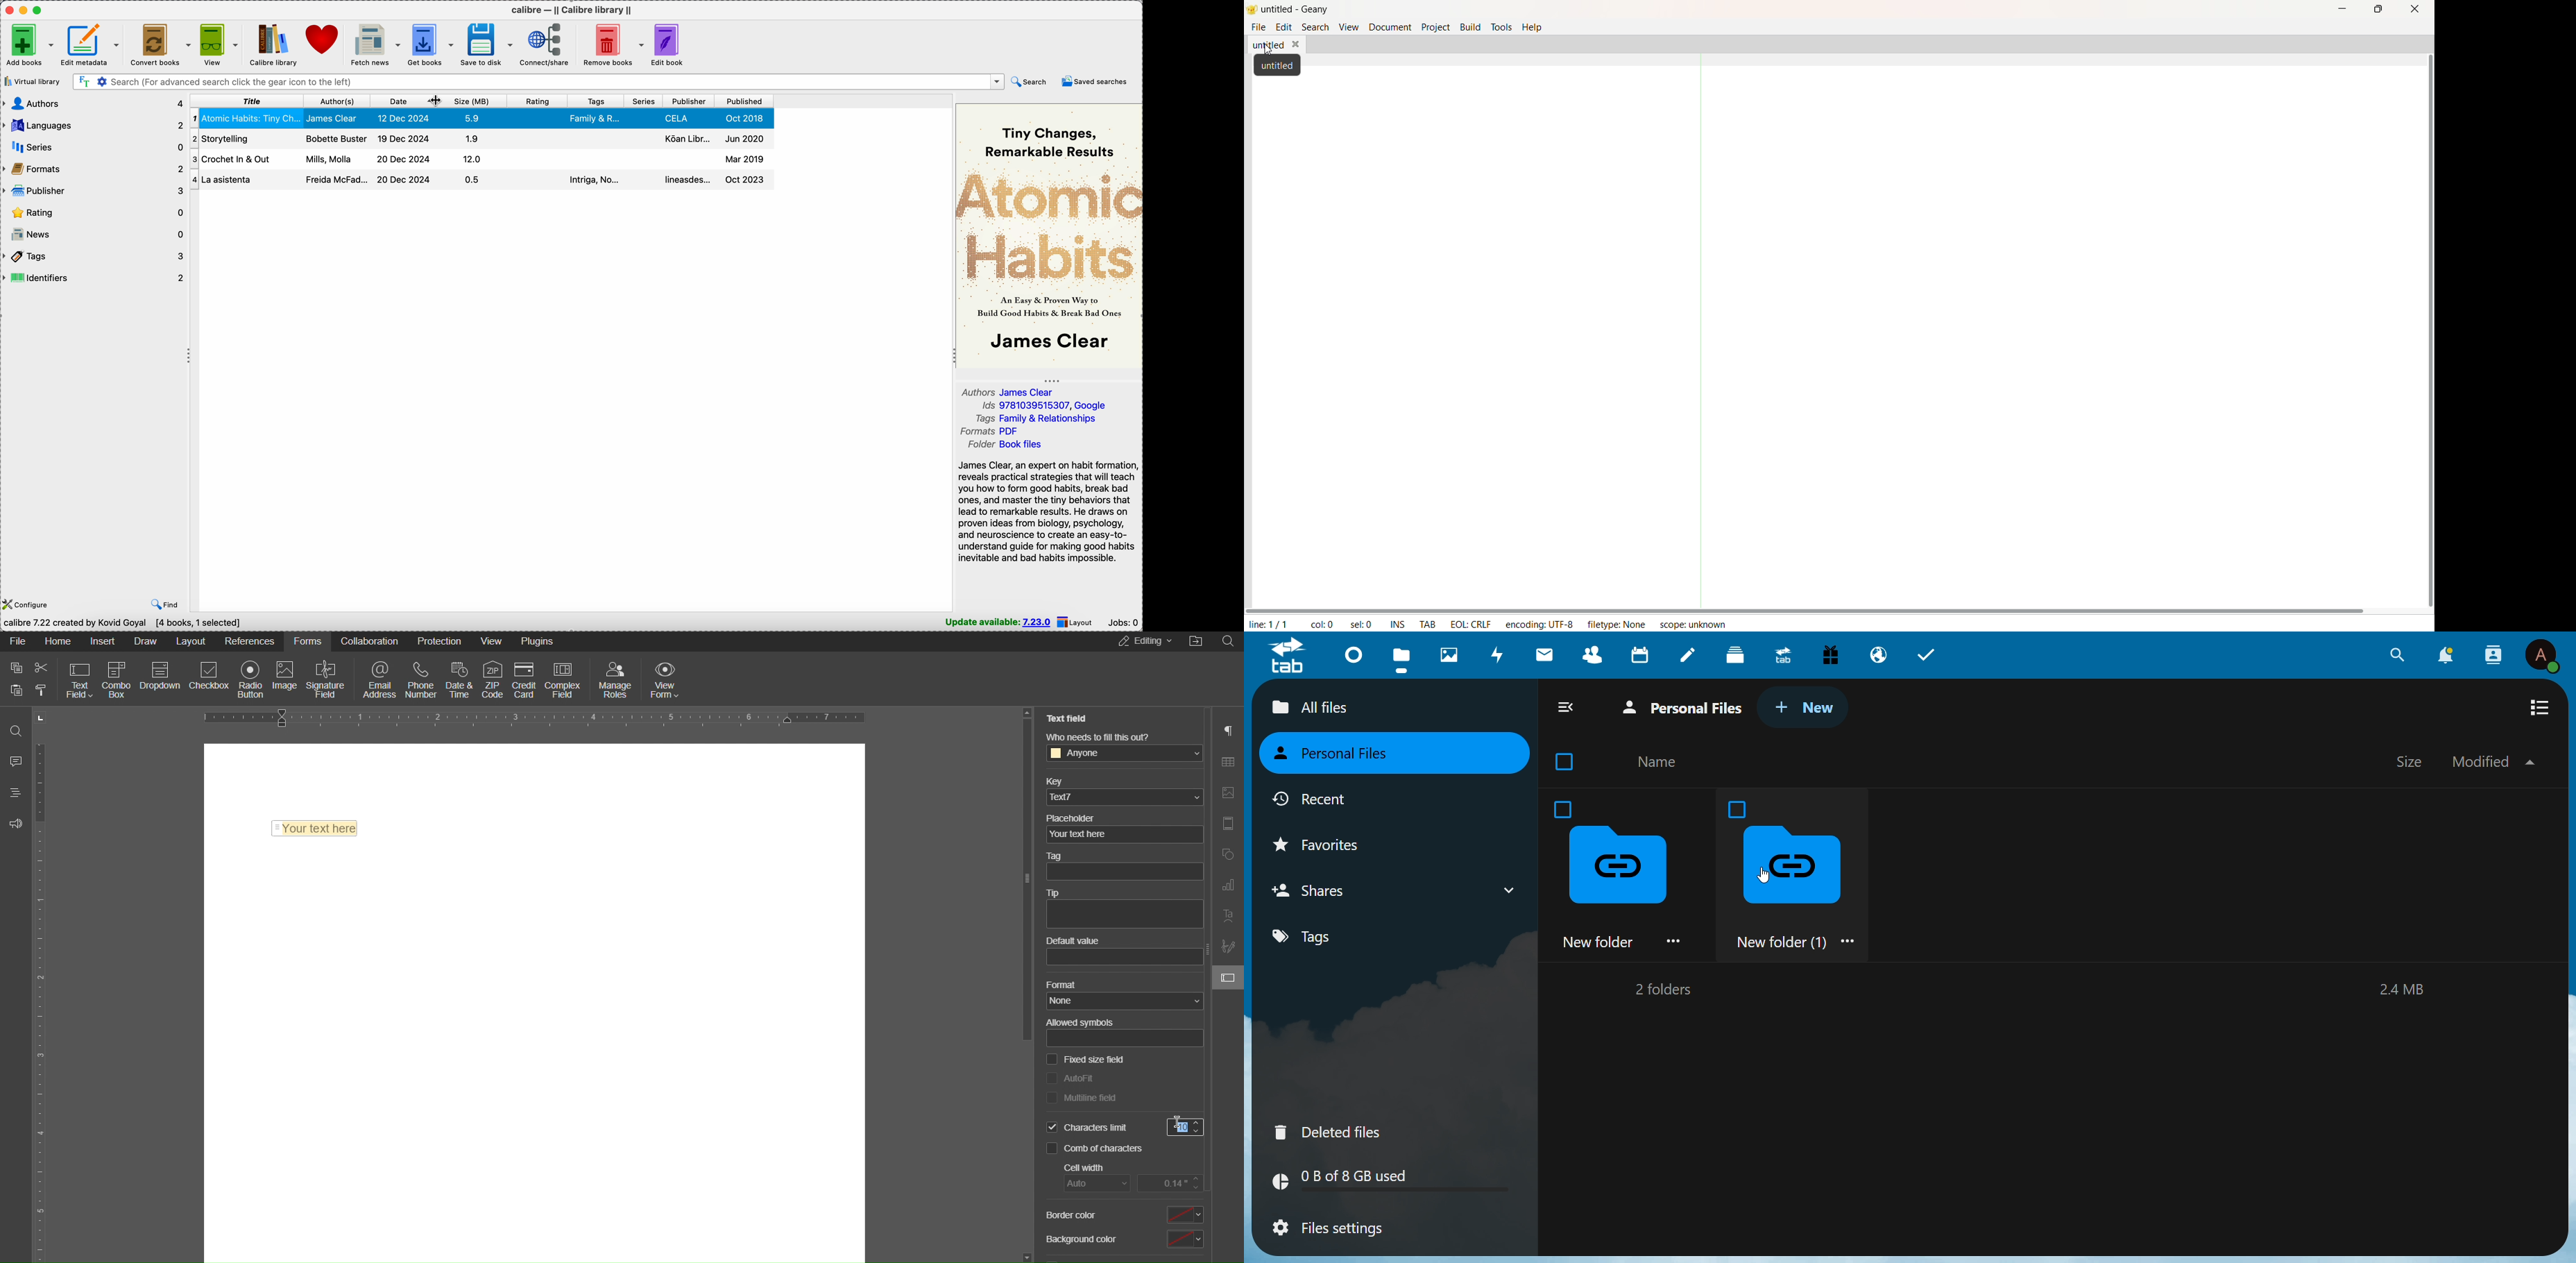  What do you see at coordinates (1807, 710) in the screenshot?
I see `new` at bounding box center [1807, 710].